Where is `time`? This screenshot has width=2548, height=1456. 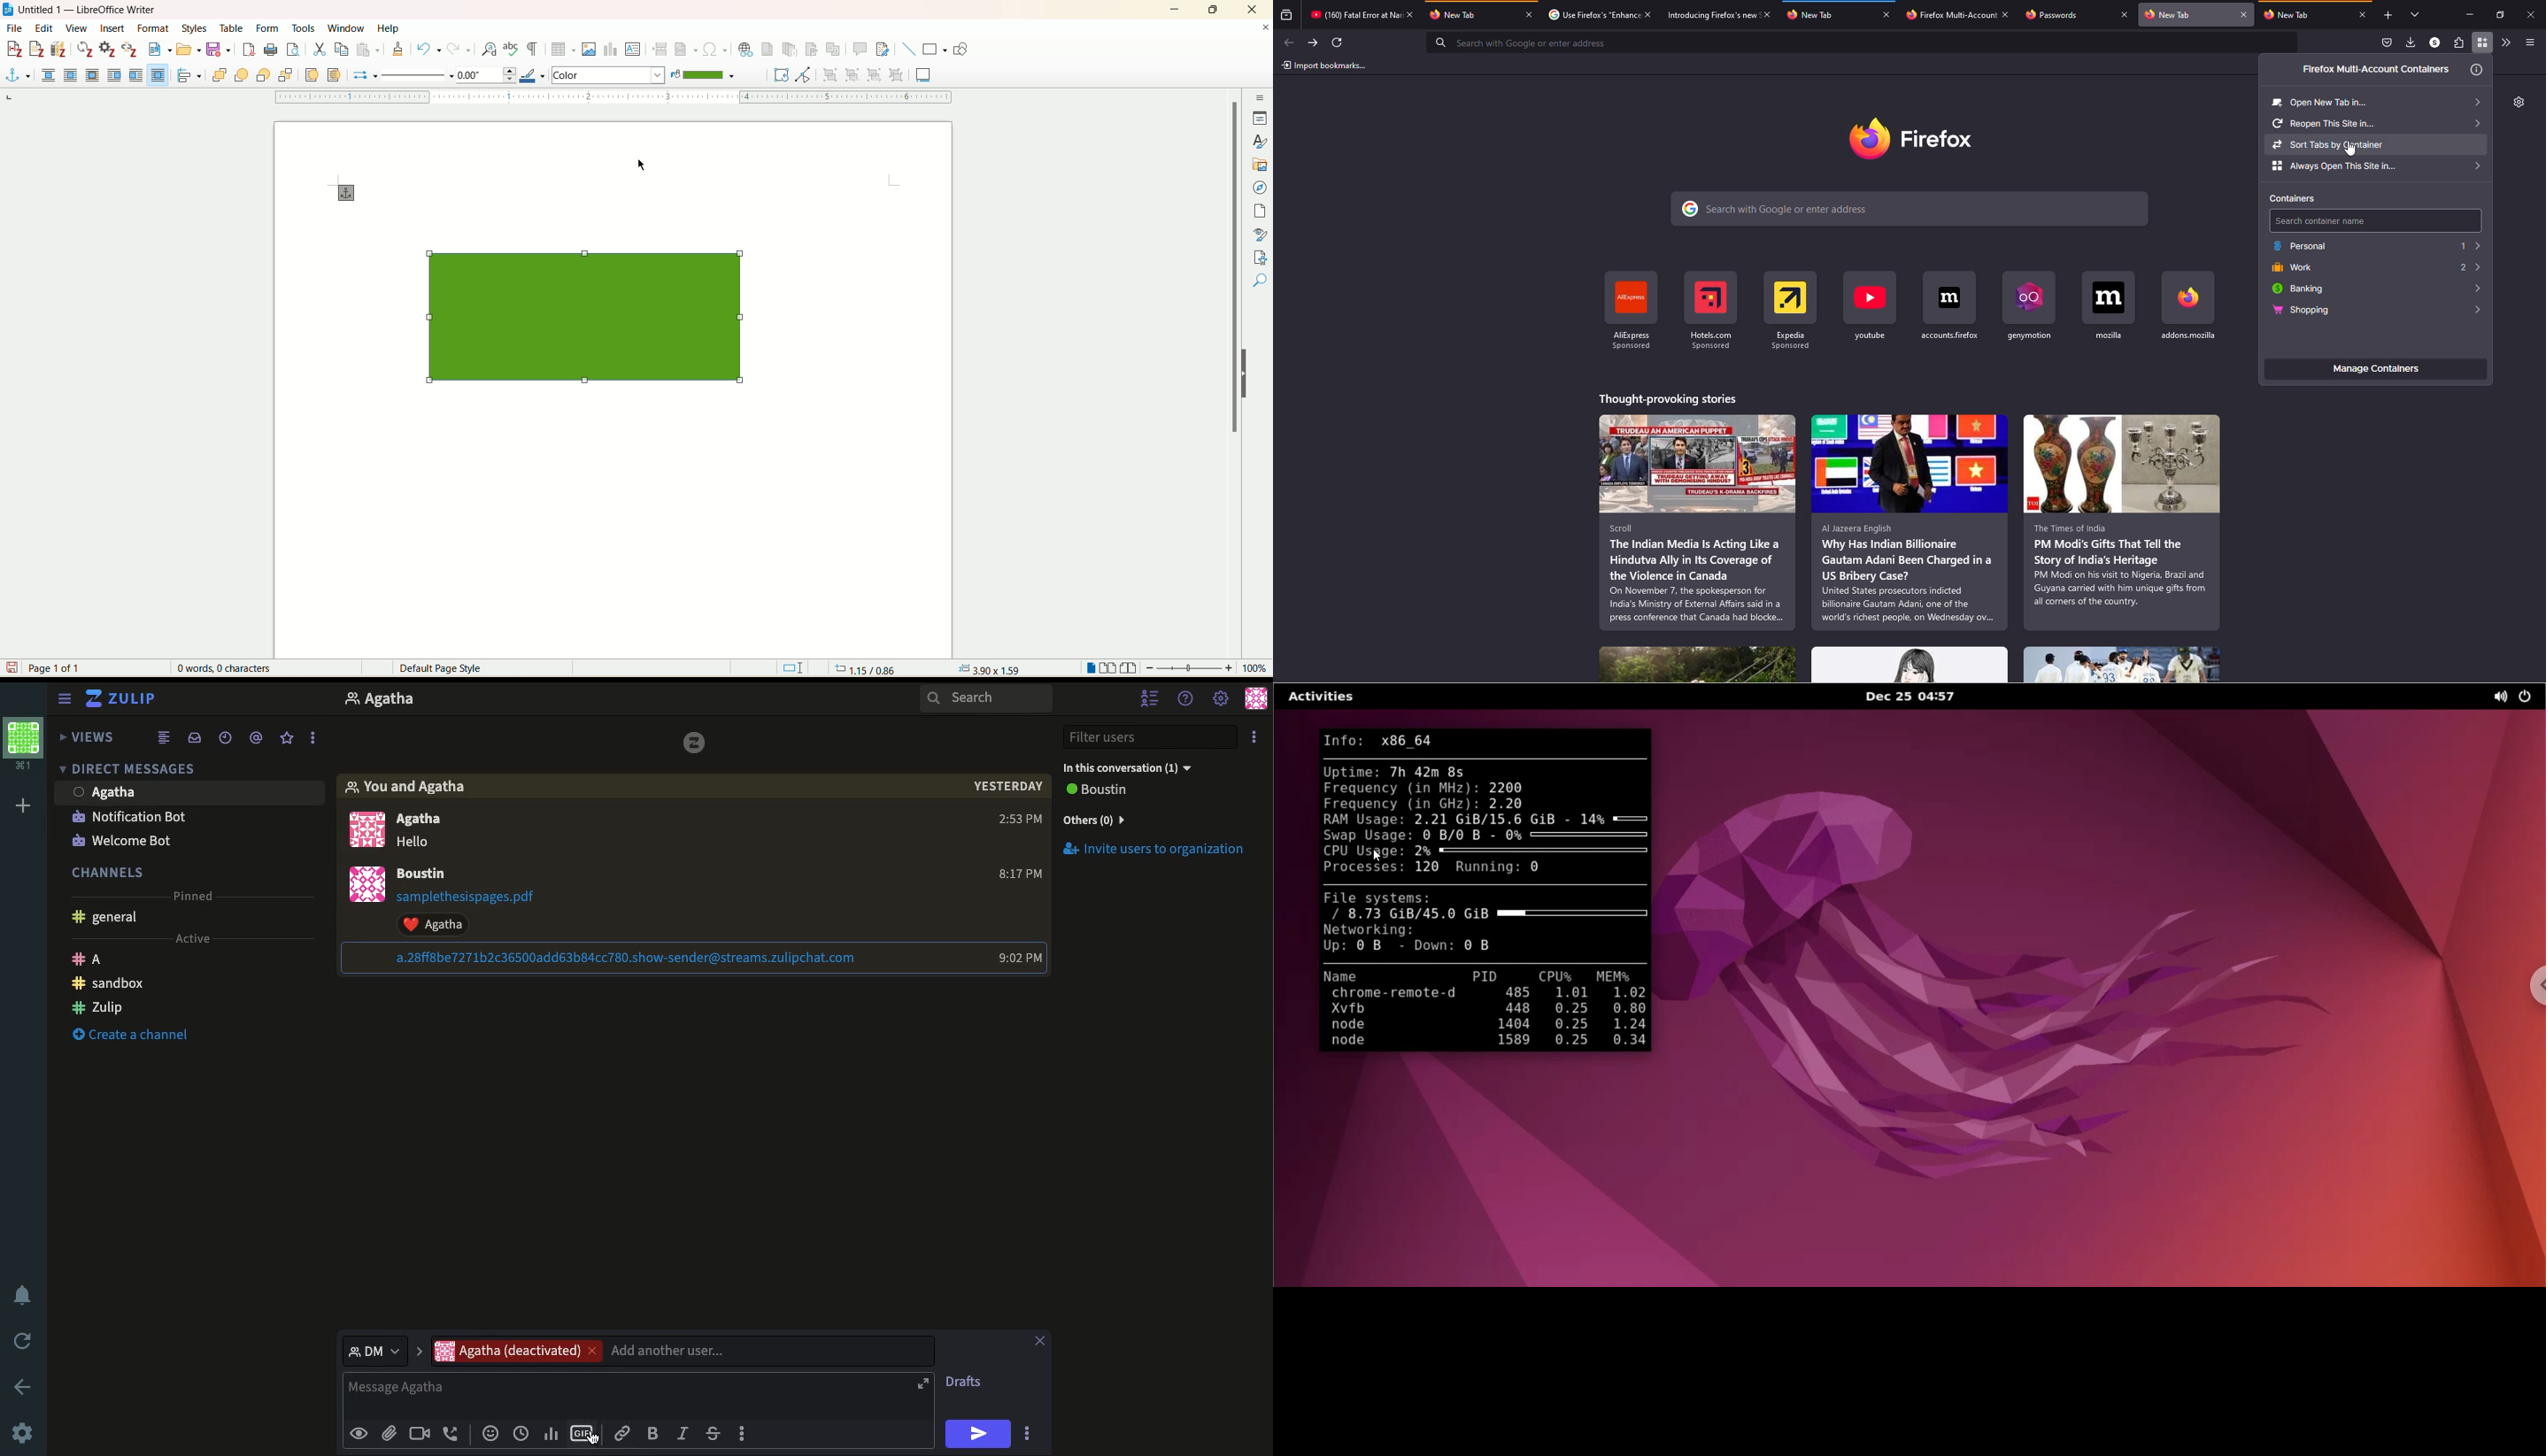
time is located at coordinates (1014, 821).